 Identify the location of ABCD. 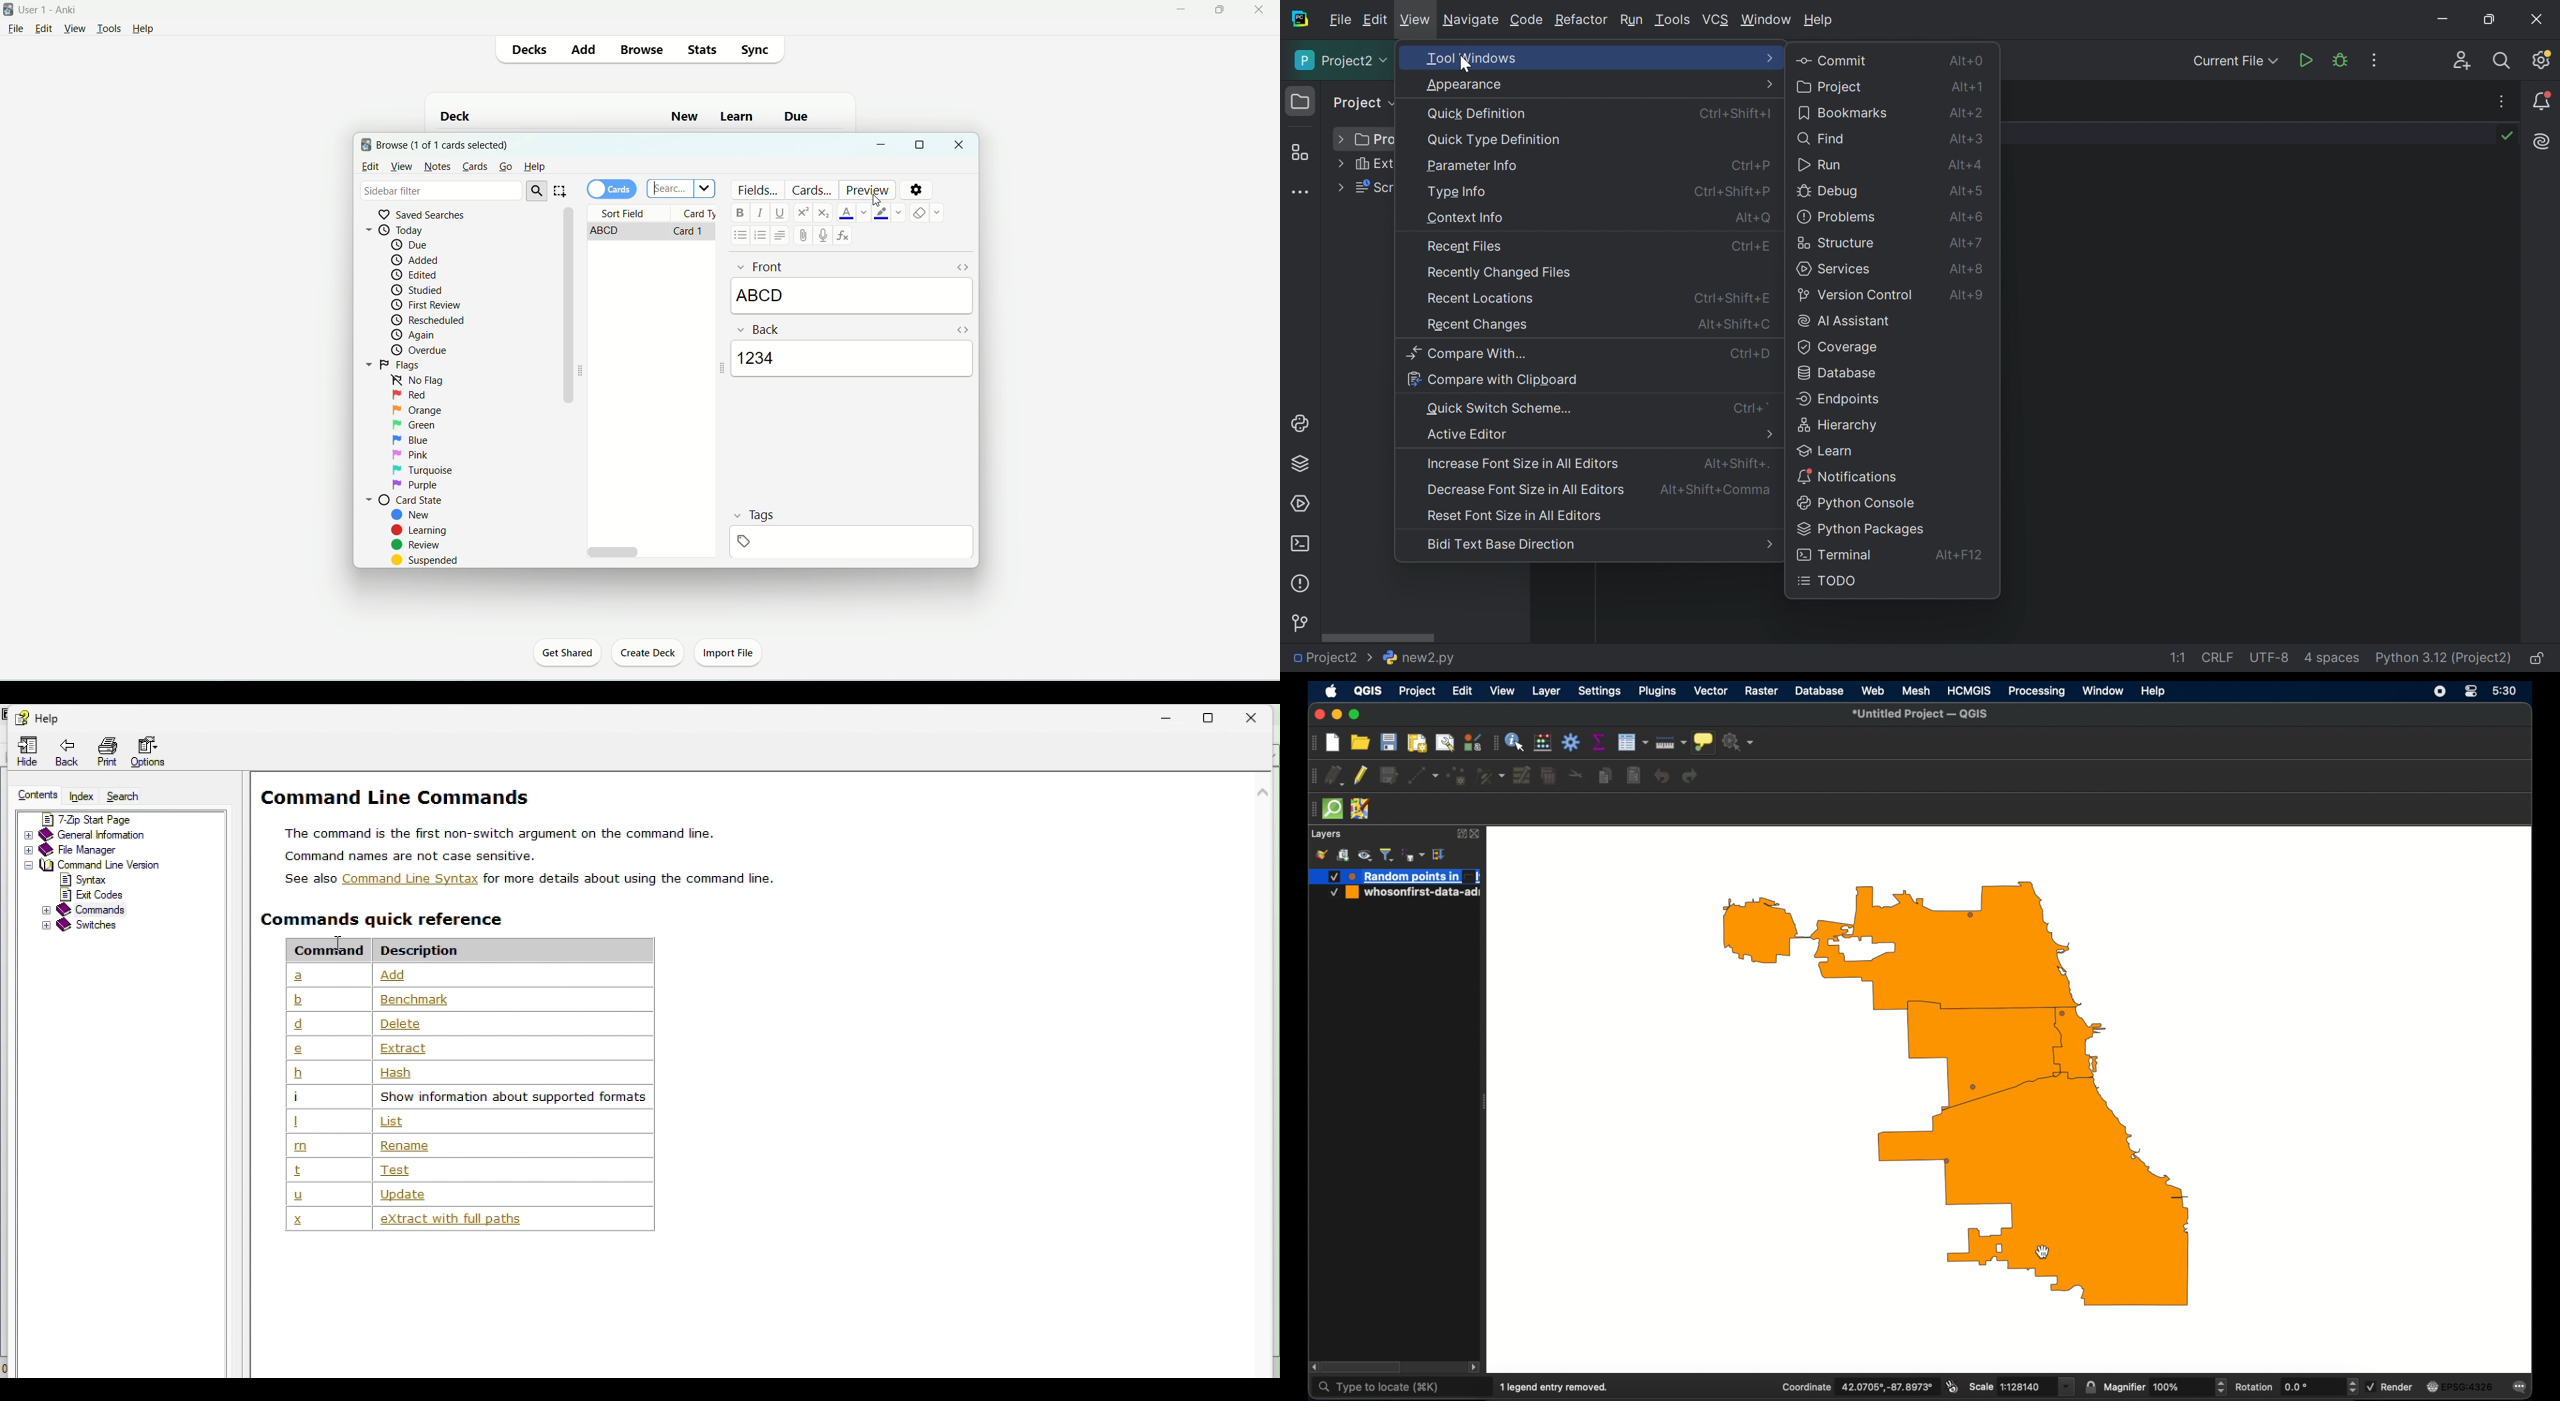
(628, 232).